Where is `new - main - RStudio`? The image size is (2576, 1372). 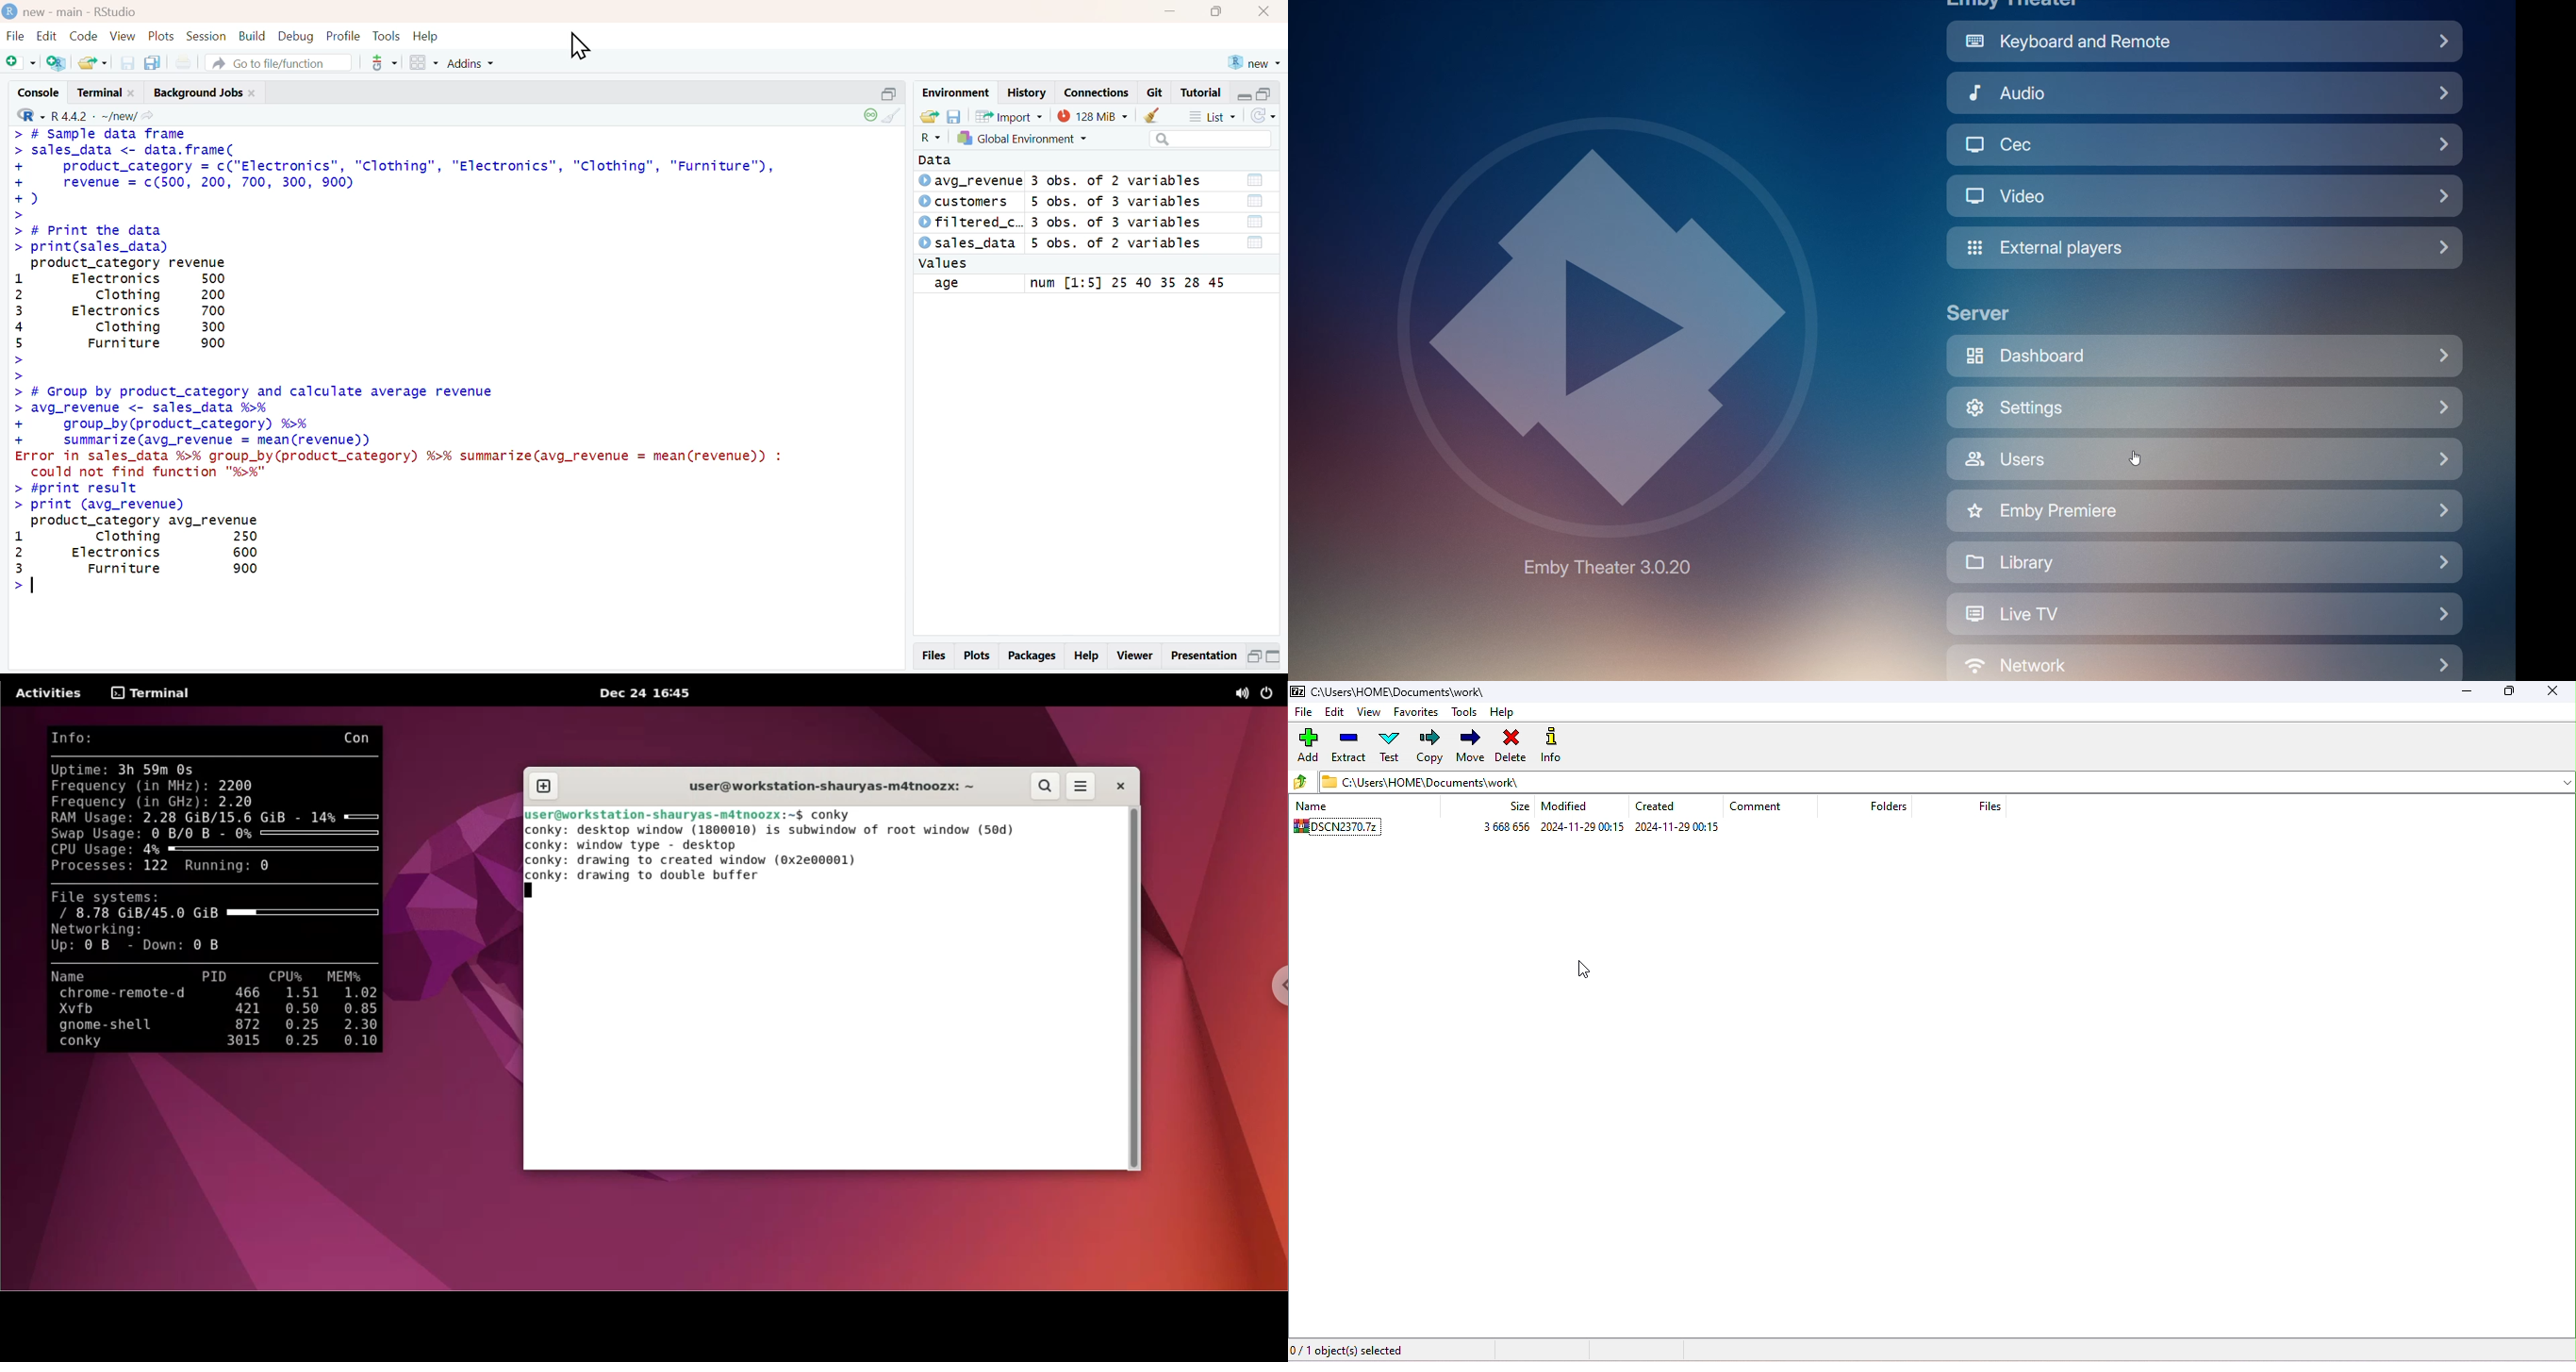
new - main - RStudio is located at coordinates (81, 12).